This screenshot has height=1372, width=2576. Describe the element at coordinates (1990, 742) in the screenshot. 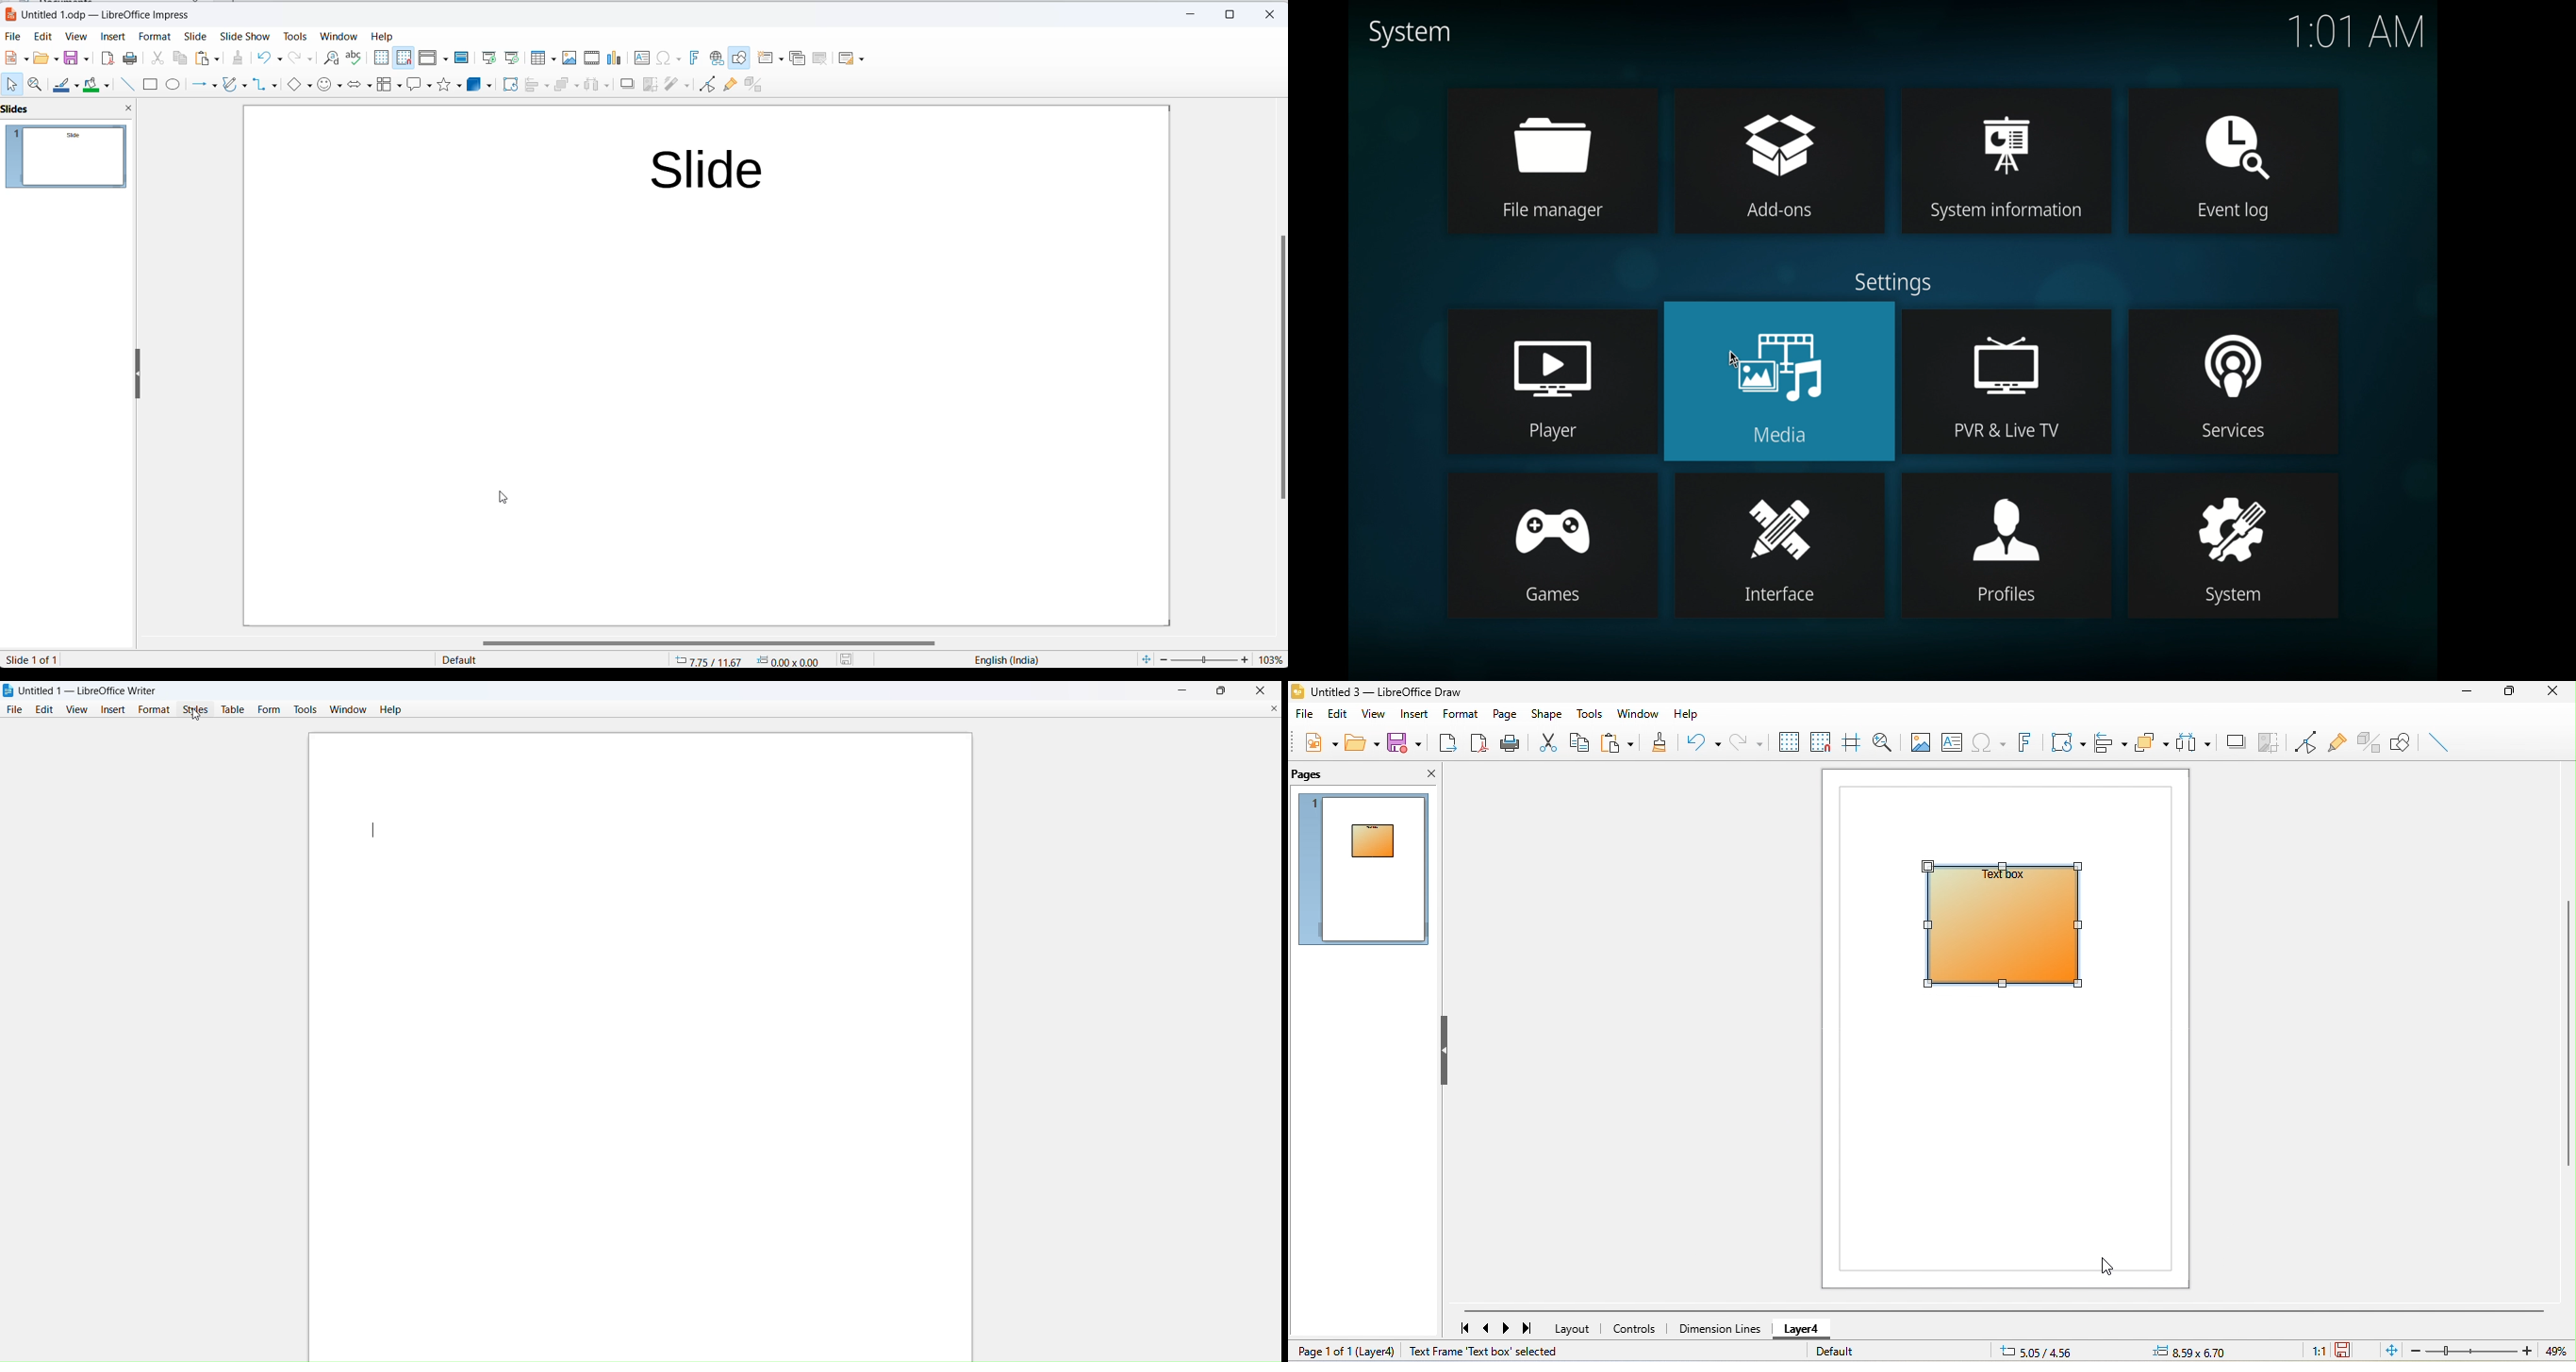

I see `special character` at that location.